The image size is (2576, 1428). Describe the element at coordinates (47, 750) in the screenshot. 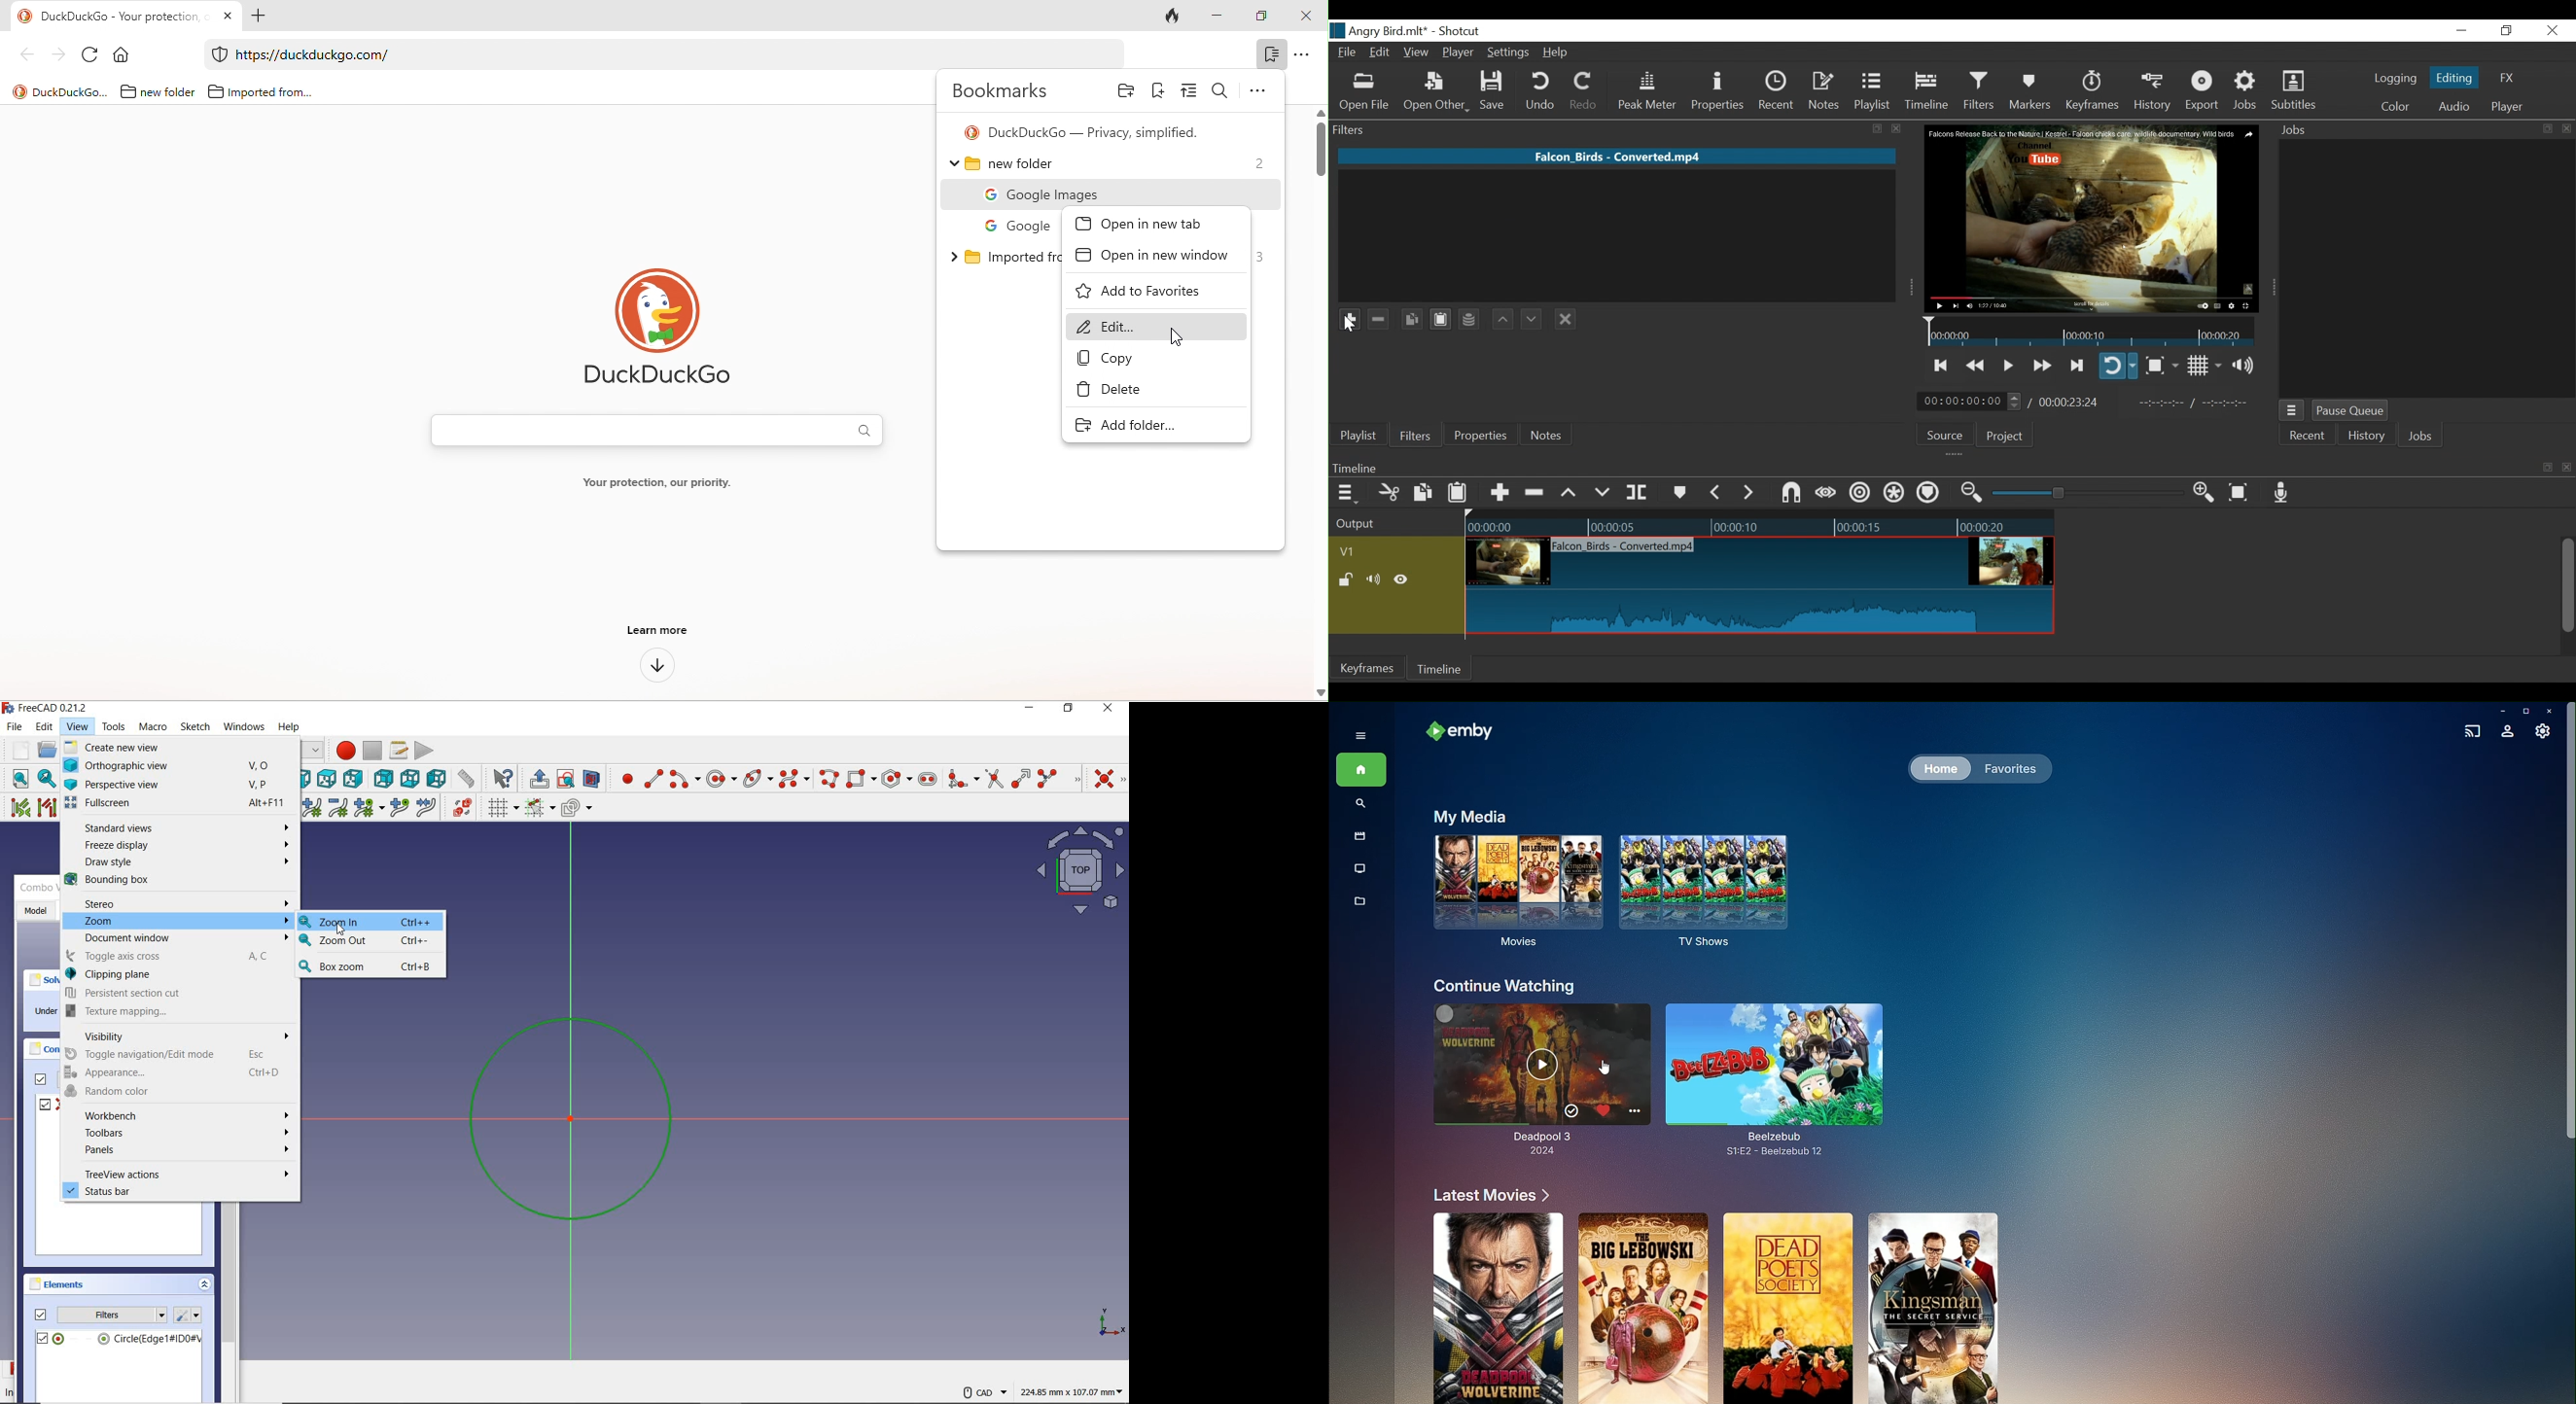

I see `open` at that location.